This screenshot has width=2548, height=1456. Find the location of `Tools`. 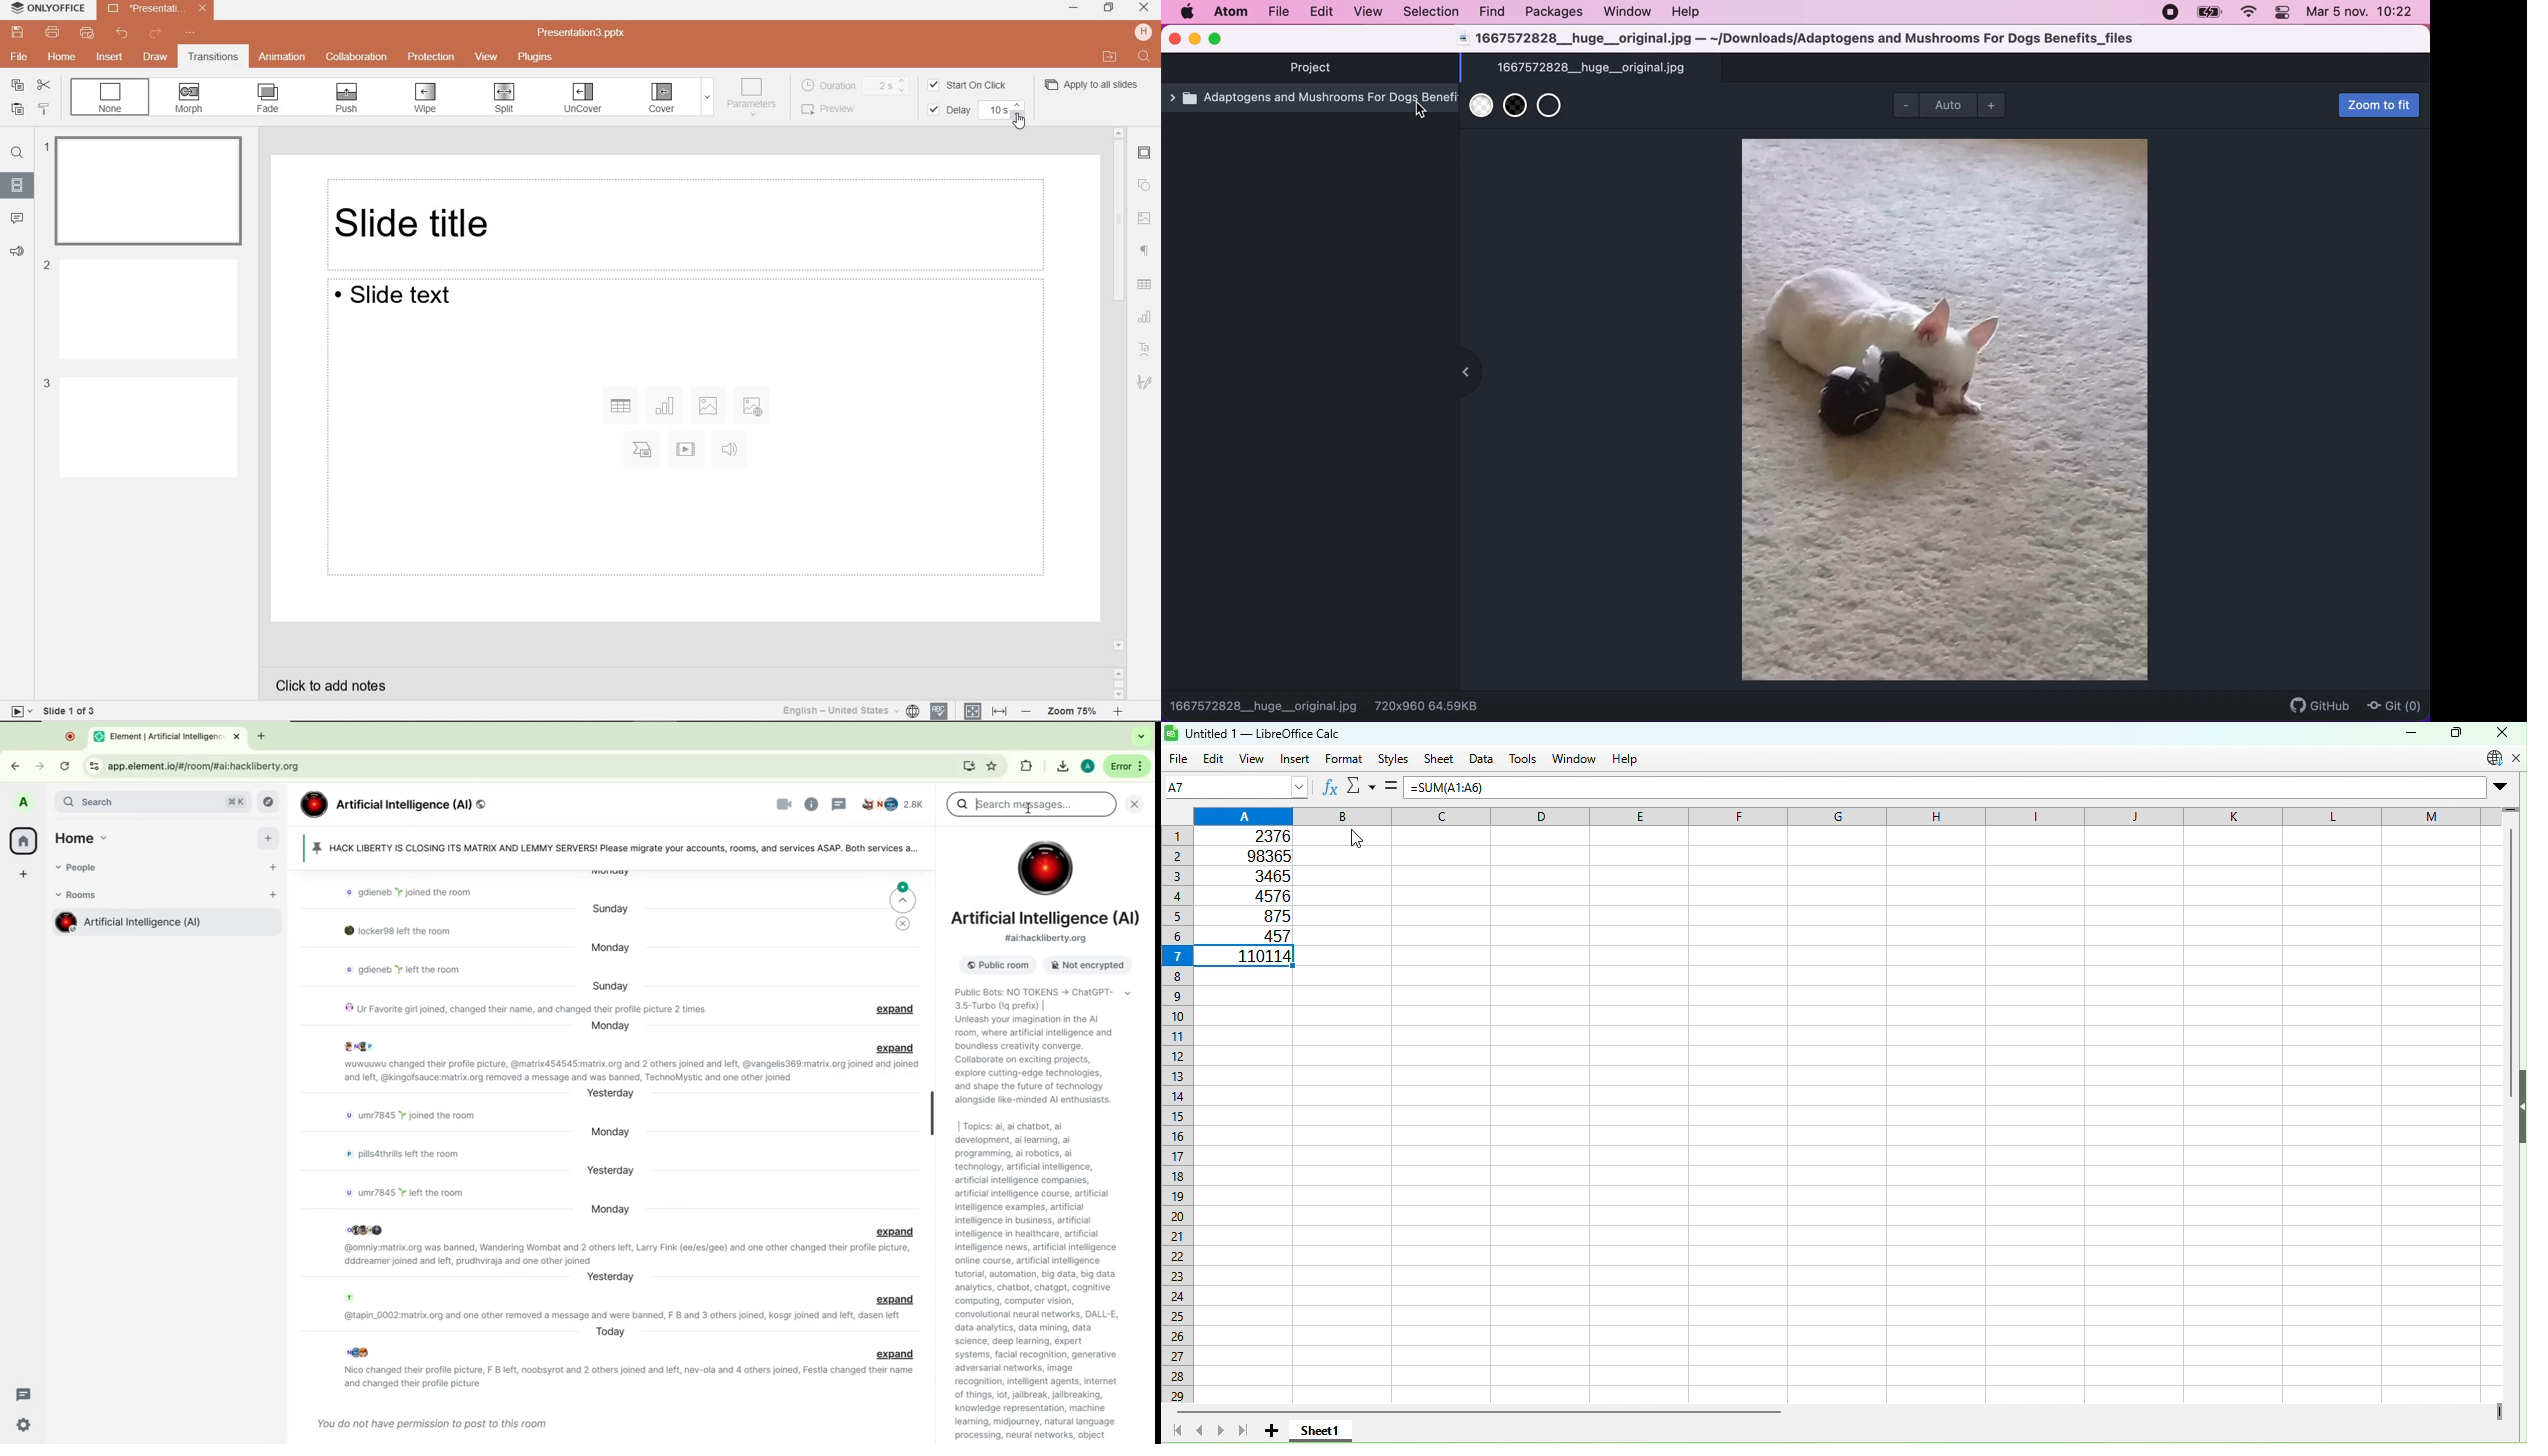

Tools is located at coordinates (1524, 760).